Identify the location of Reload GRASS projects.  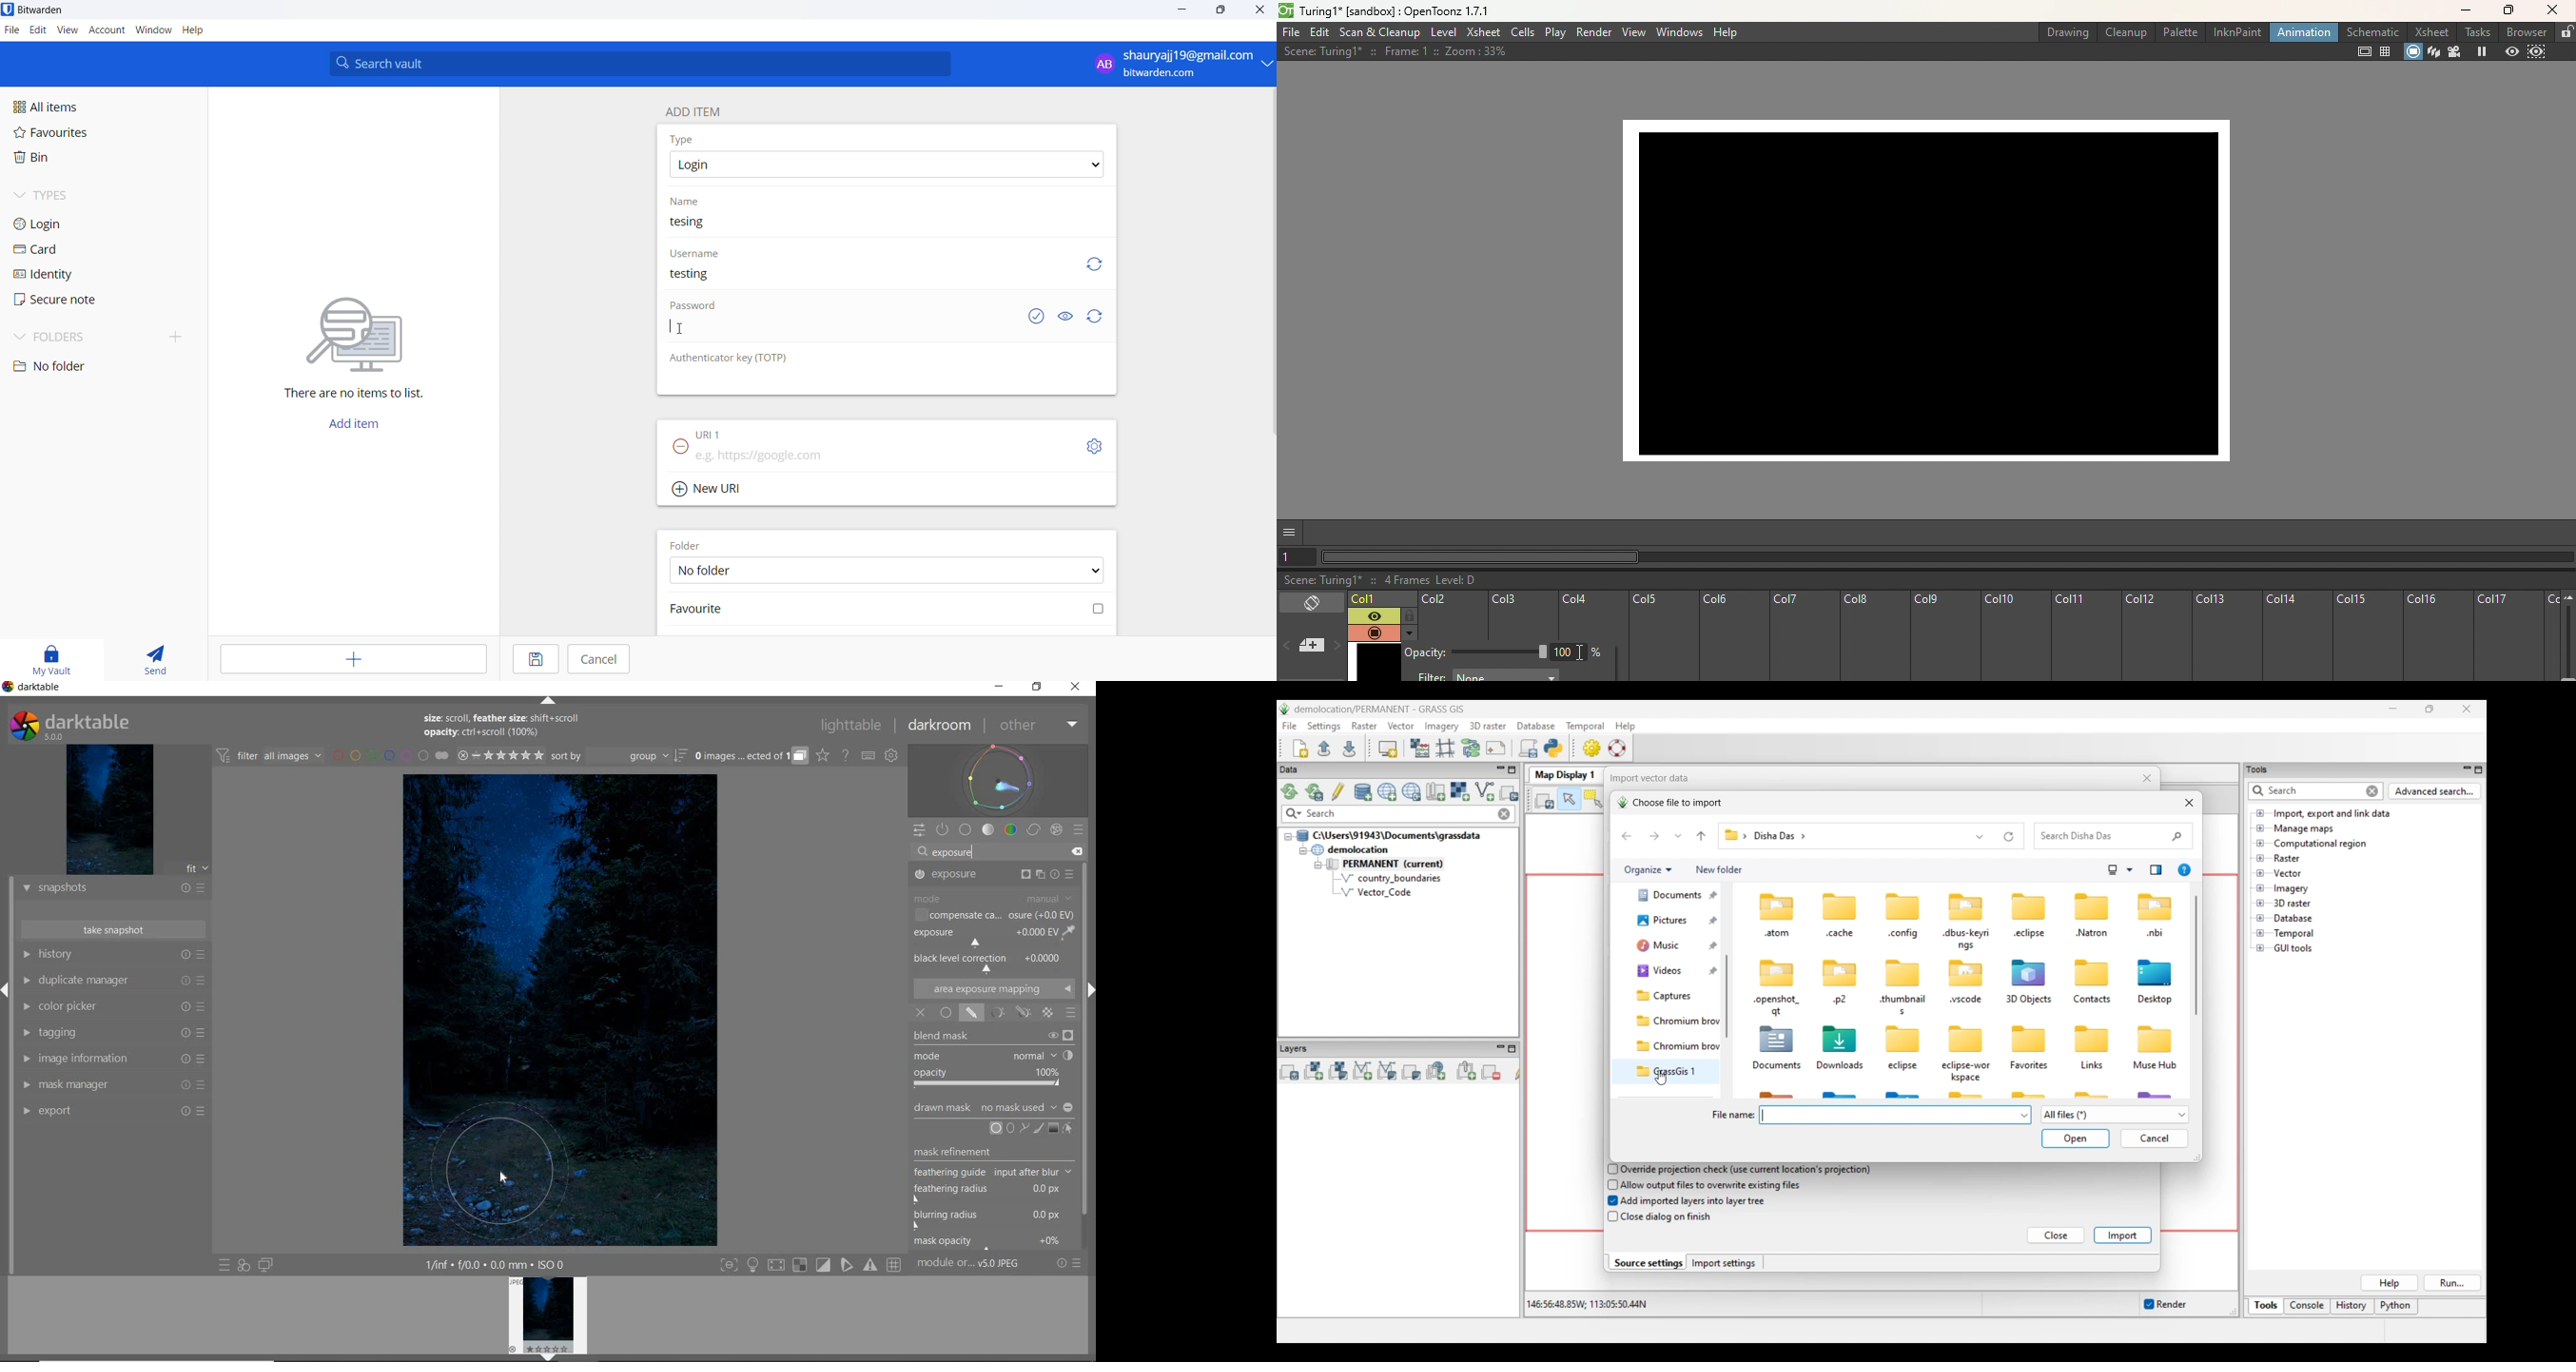
(1290, 791).